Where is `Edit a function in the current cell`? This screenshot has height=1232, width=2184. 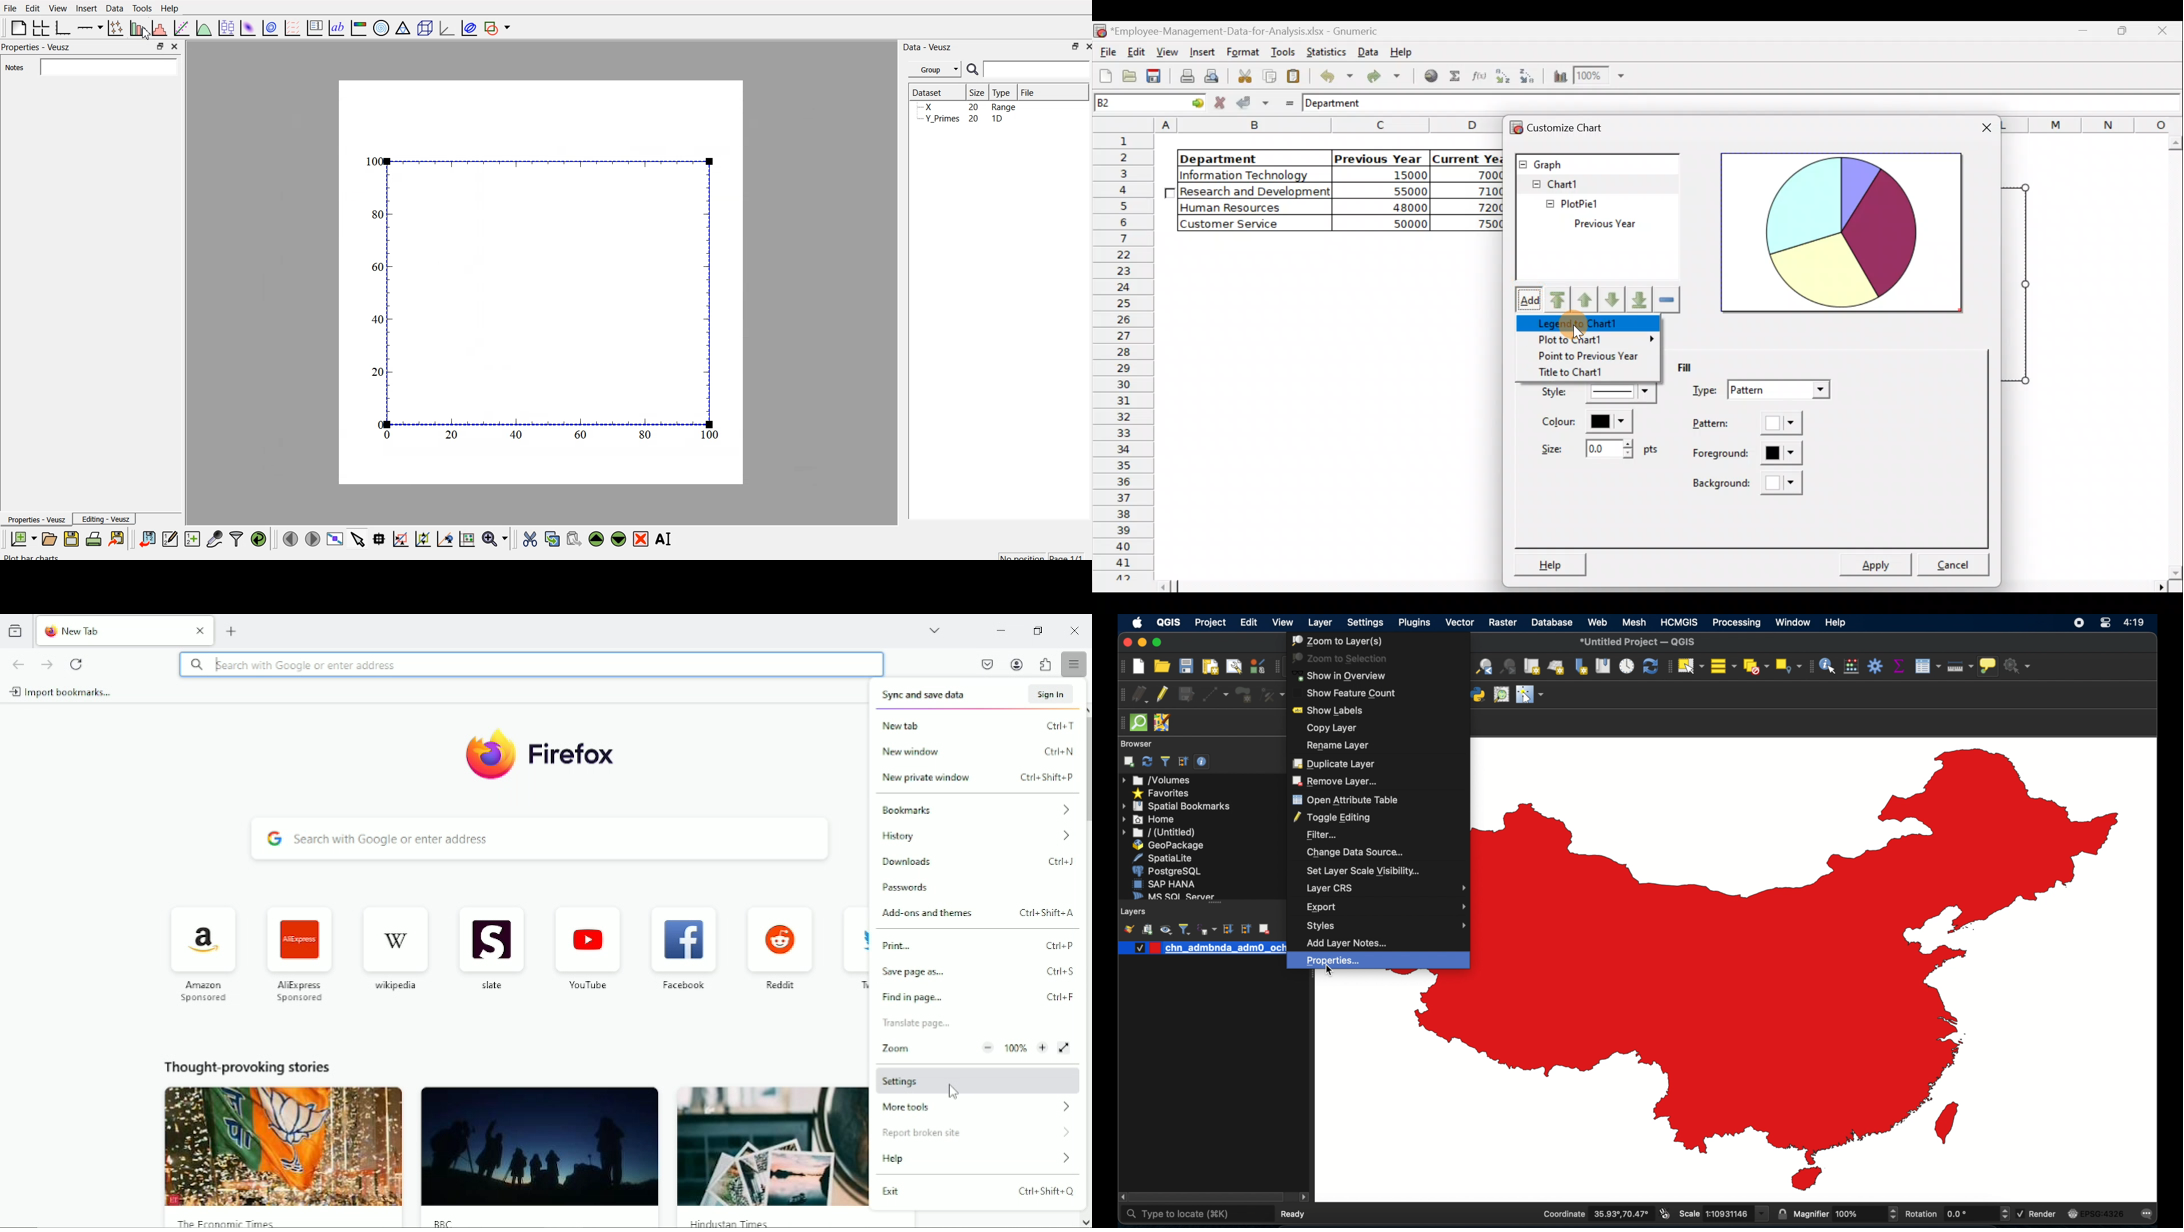 Edit a function in the current cell is located at coordinates (1479, 76).